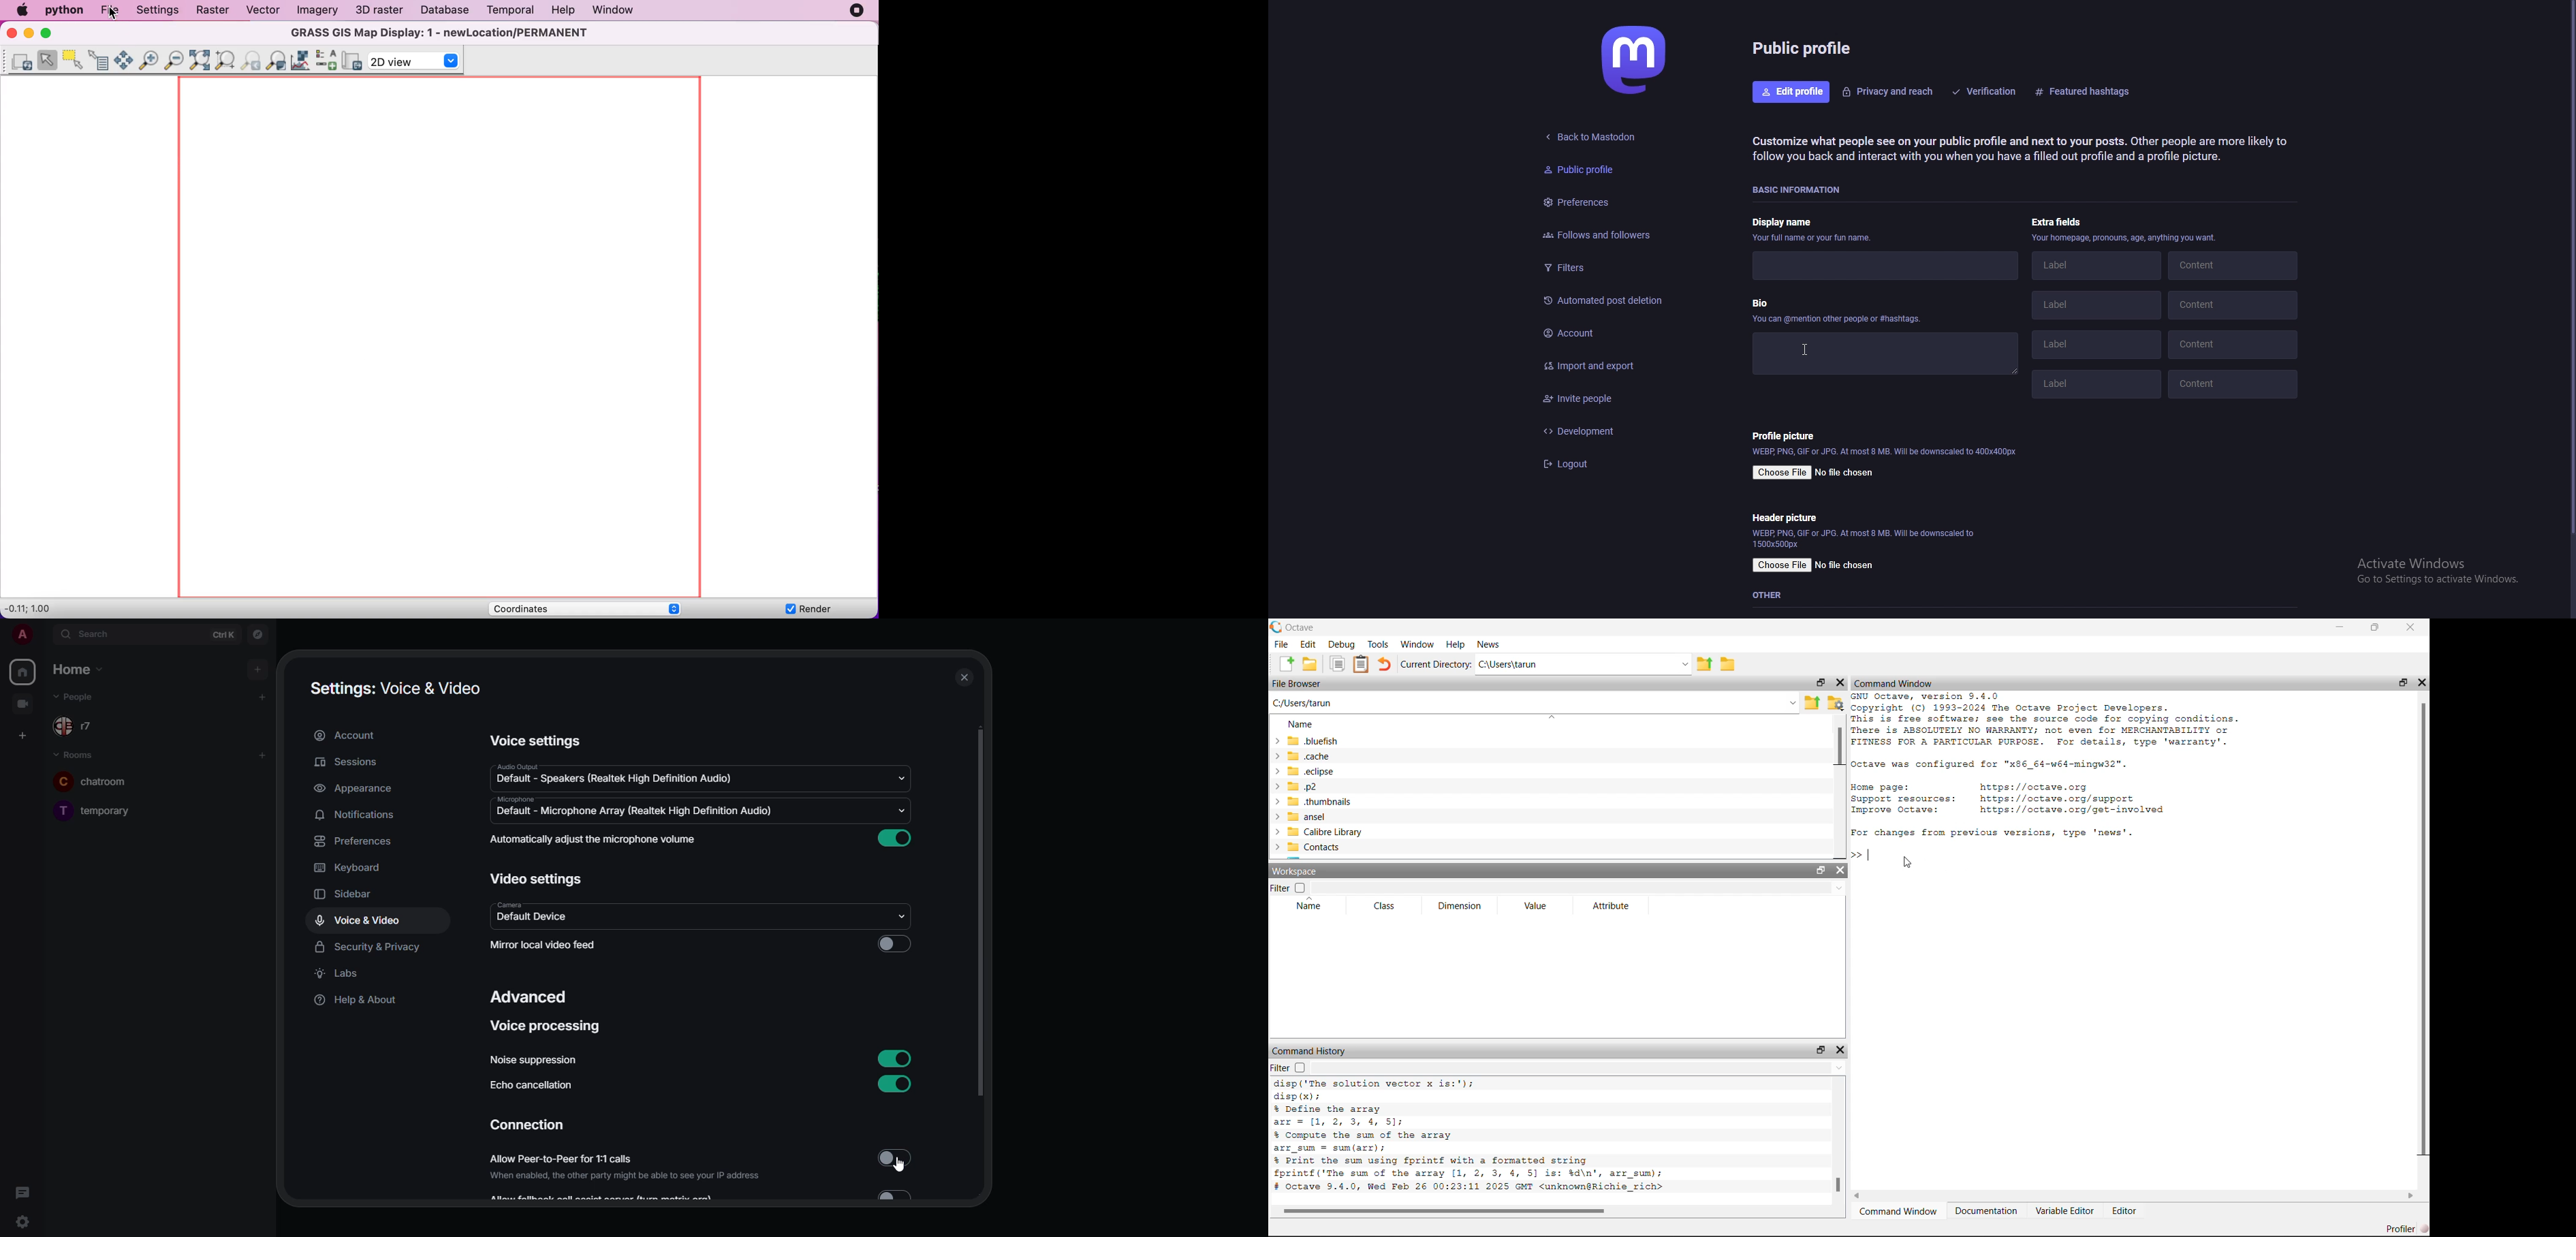 The image size is (2576, 1260). Describe the element at coordinates (2410, 1196) in the screenshot. I see `Scroll bar right` at that location.